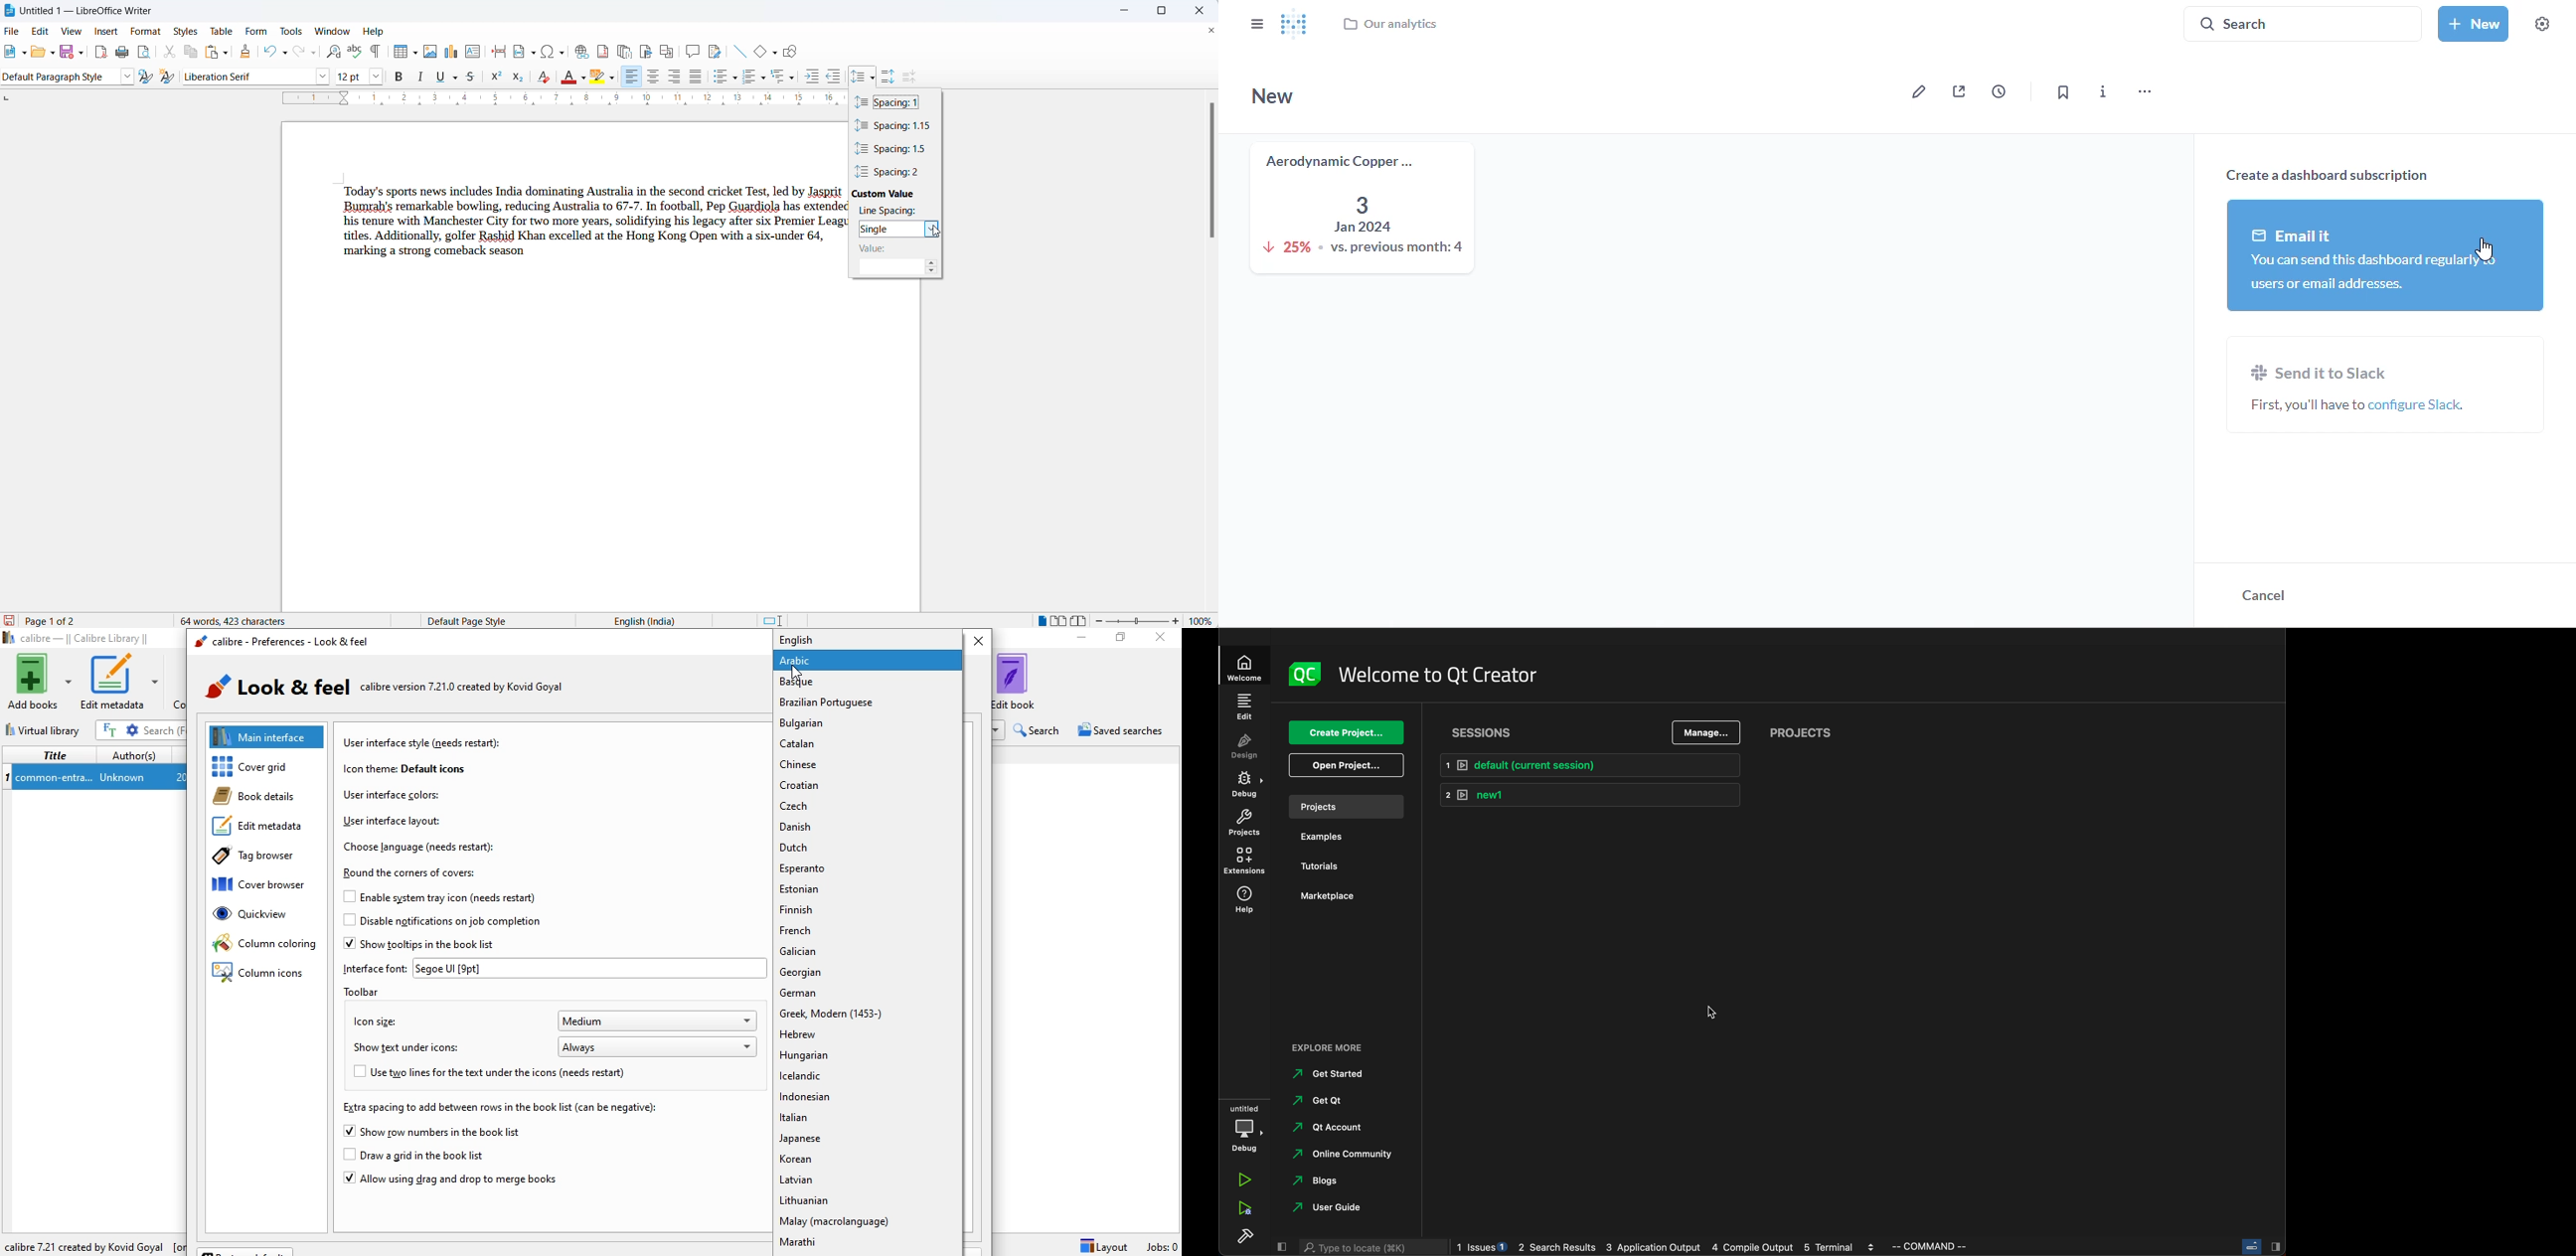  Describe the element at coordinates (450, 52) in the screenshot. I see `insert charts` at that location.